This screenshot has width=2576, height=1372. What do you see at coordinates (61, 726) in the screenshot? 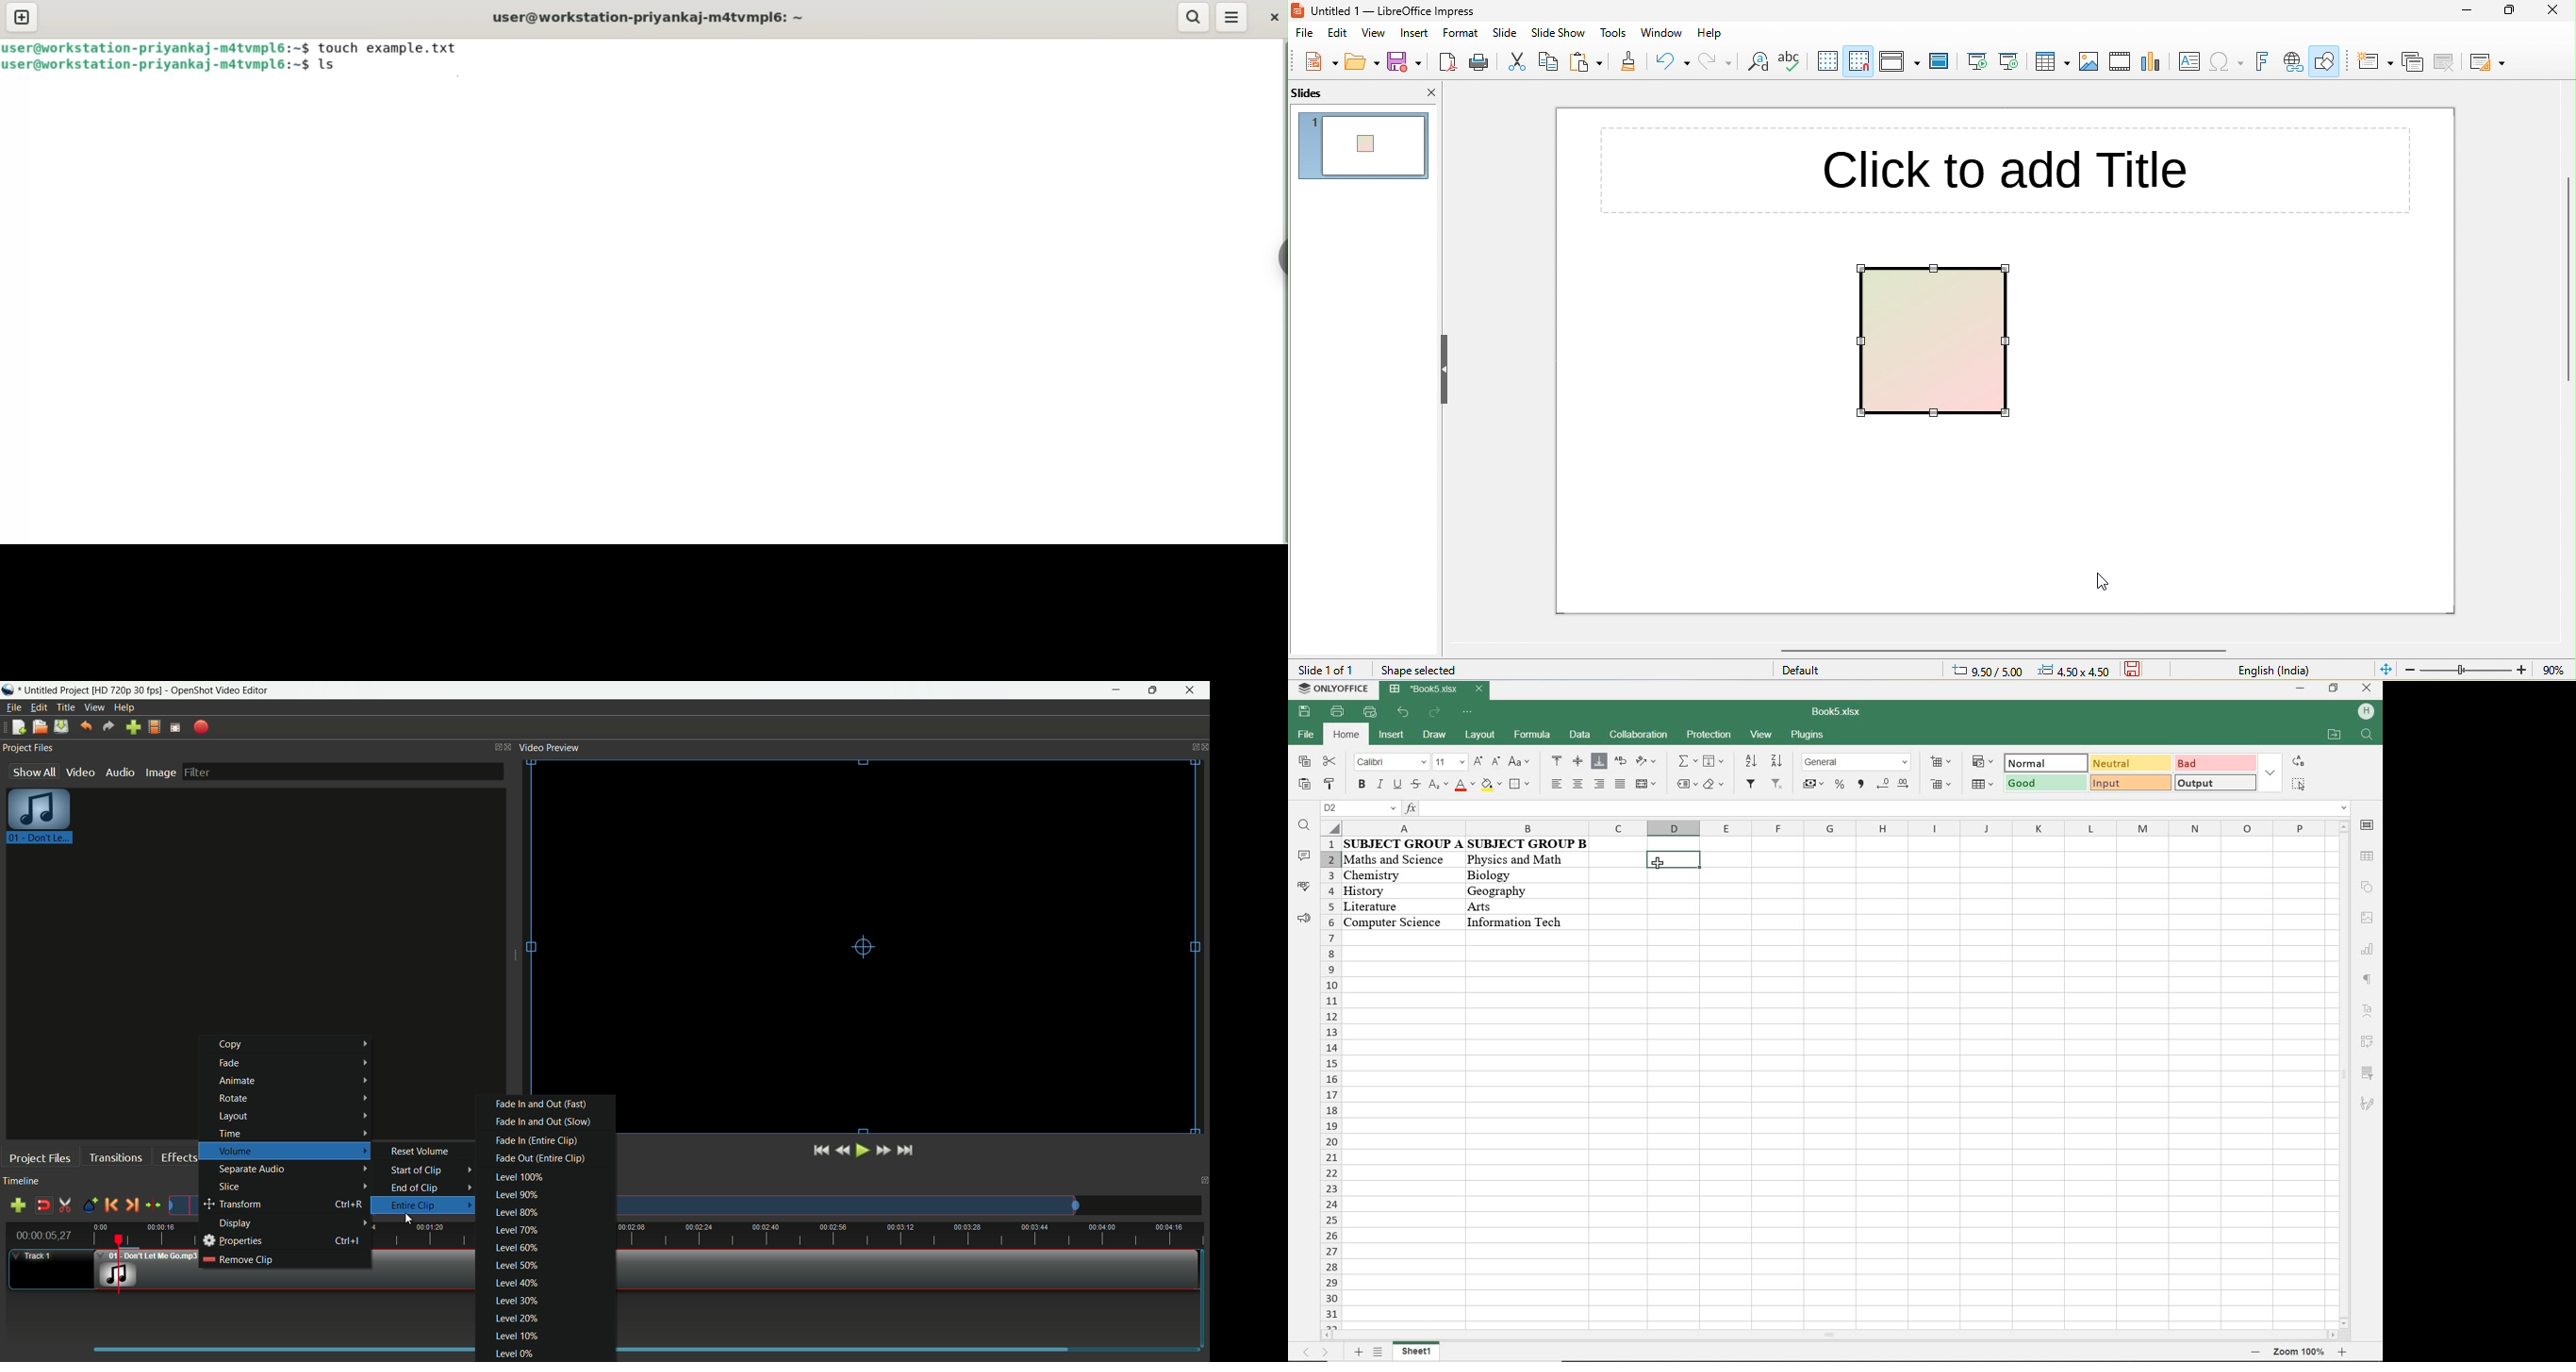
I see `save file` at bounding box center [61, 726].